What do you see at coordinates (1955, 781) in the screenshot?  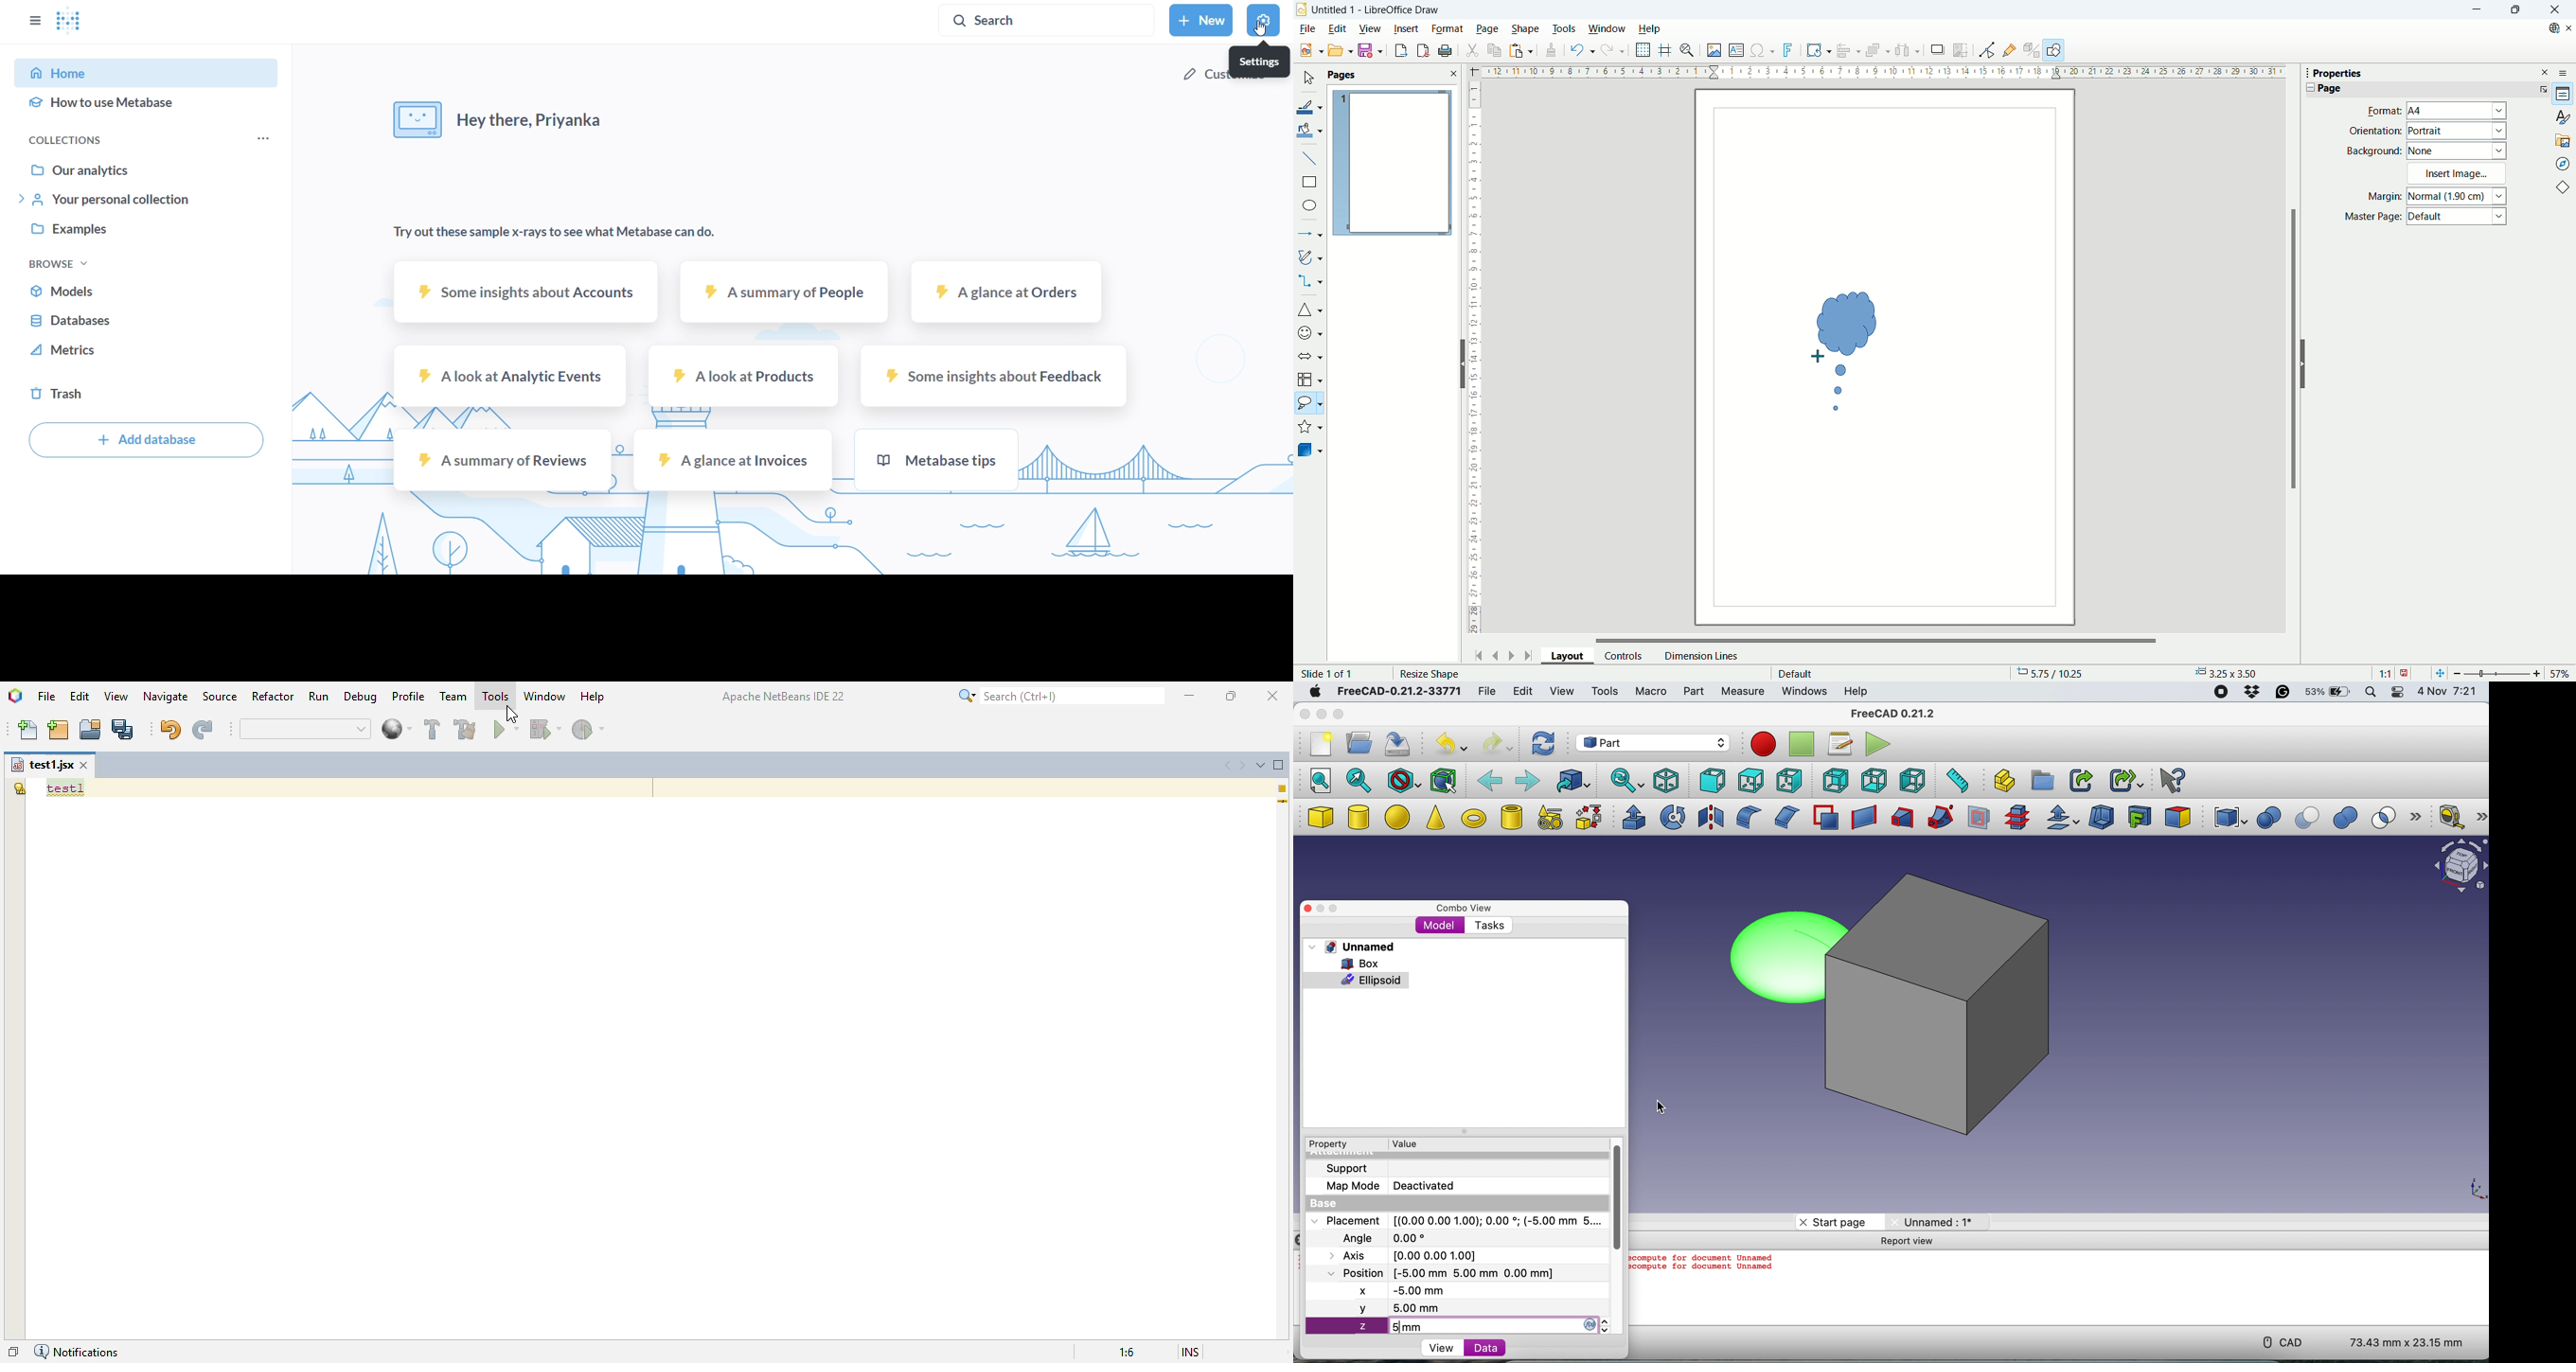 I see `measure distance` at bounding box center [1955, 781].